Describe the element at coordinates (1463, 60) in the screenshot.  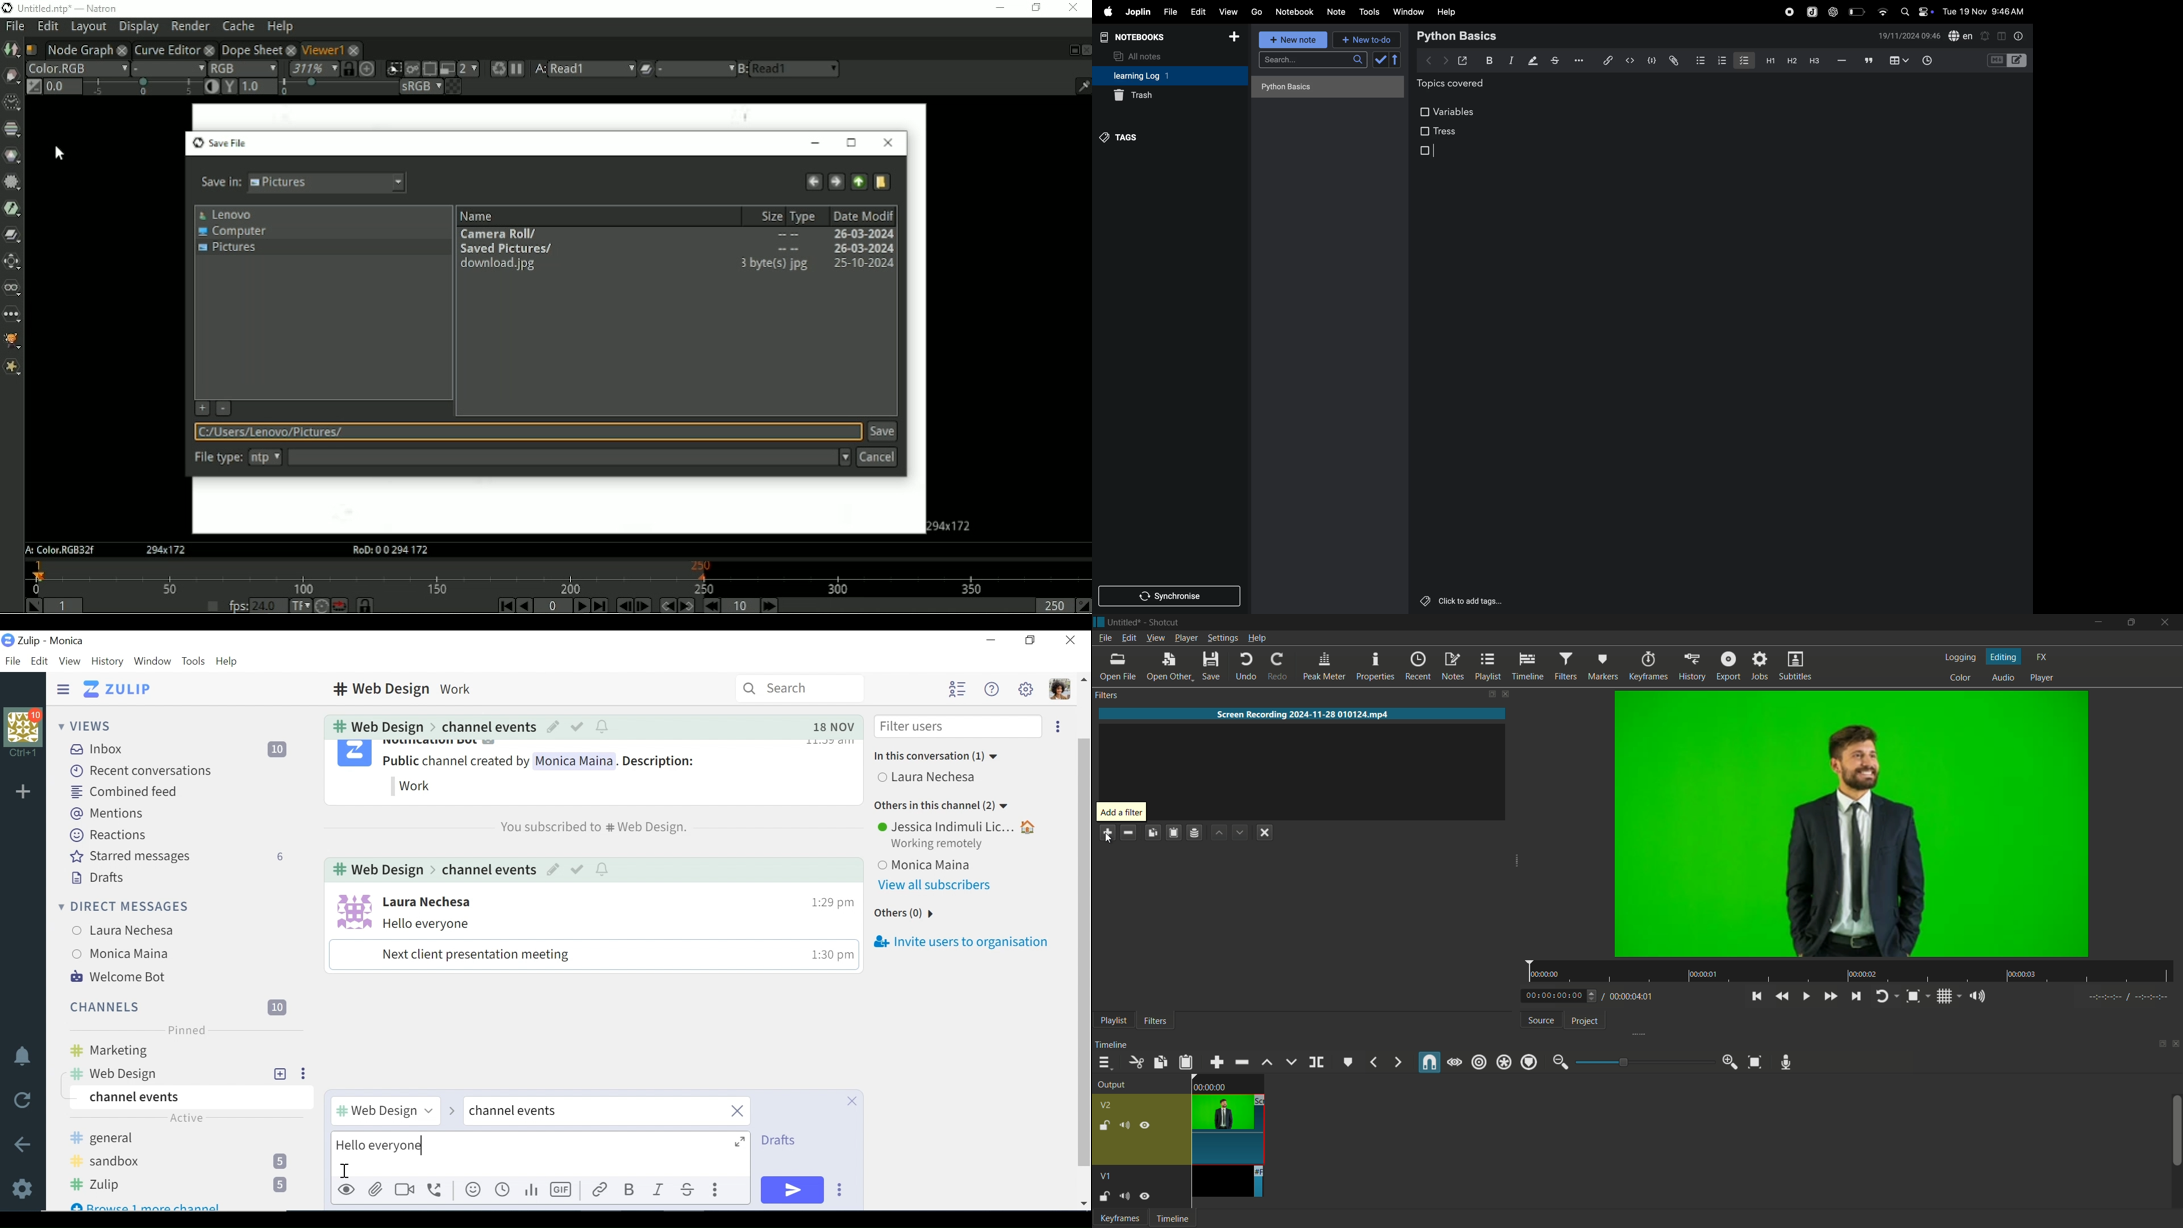
I see `open` at that location.